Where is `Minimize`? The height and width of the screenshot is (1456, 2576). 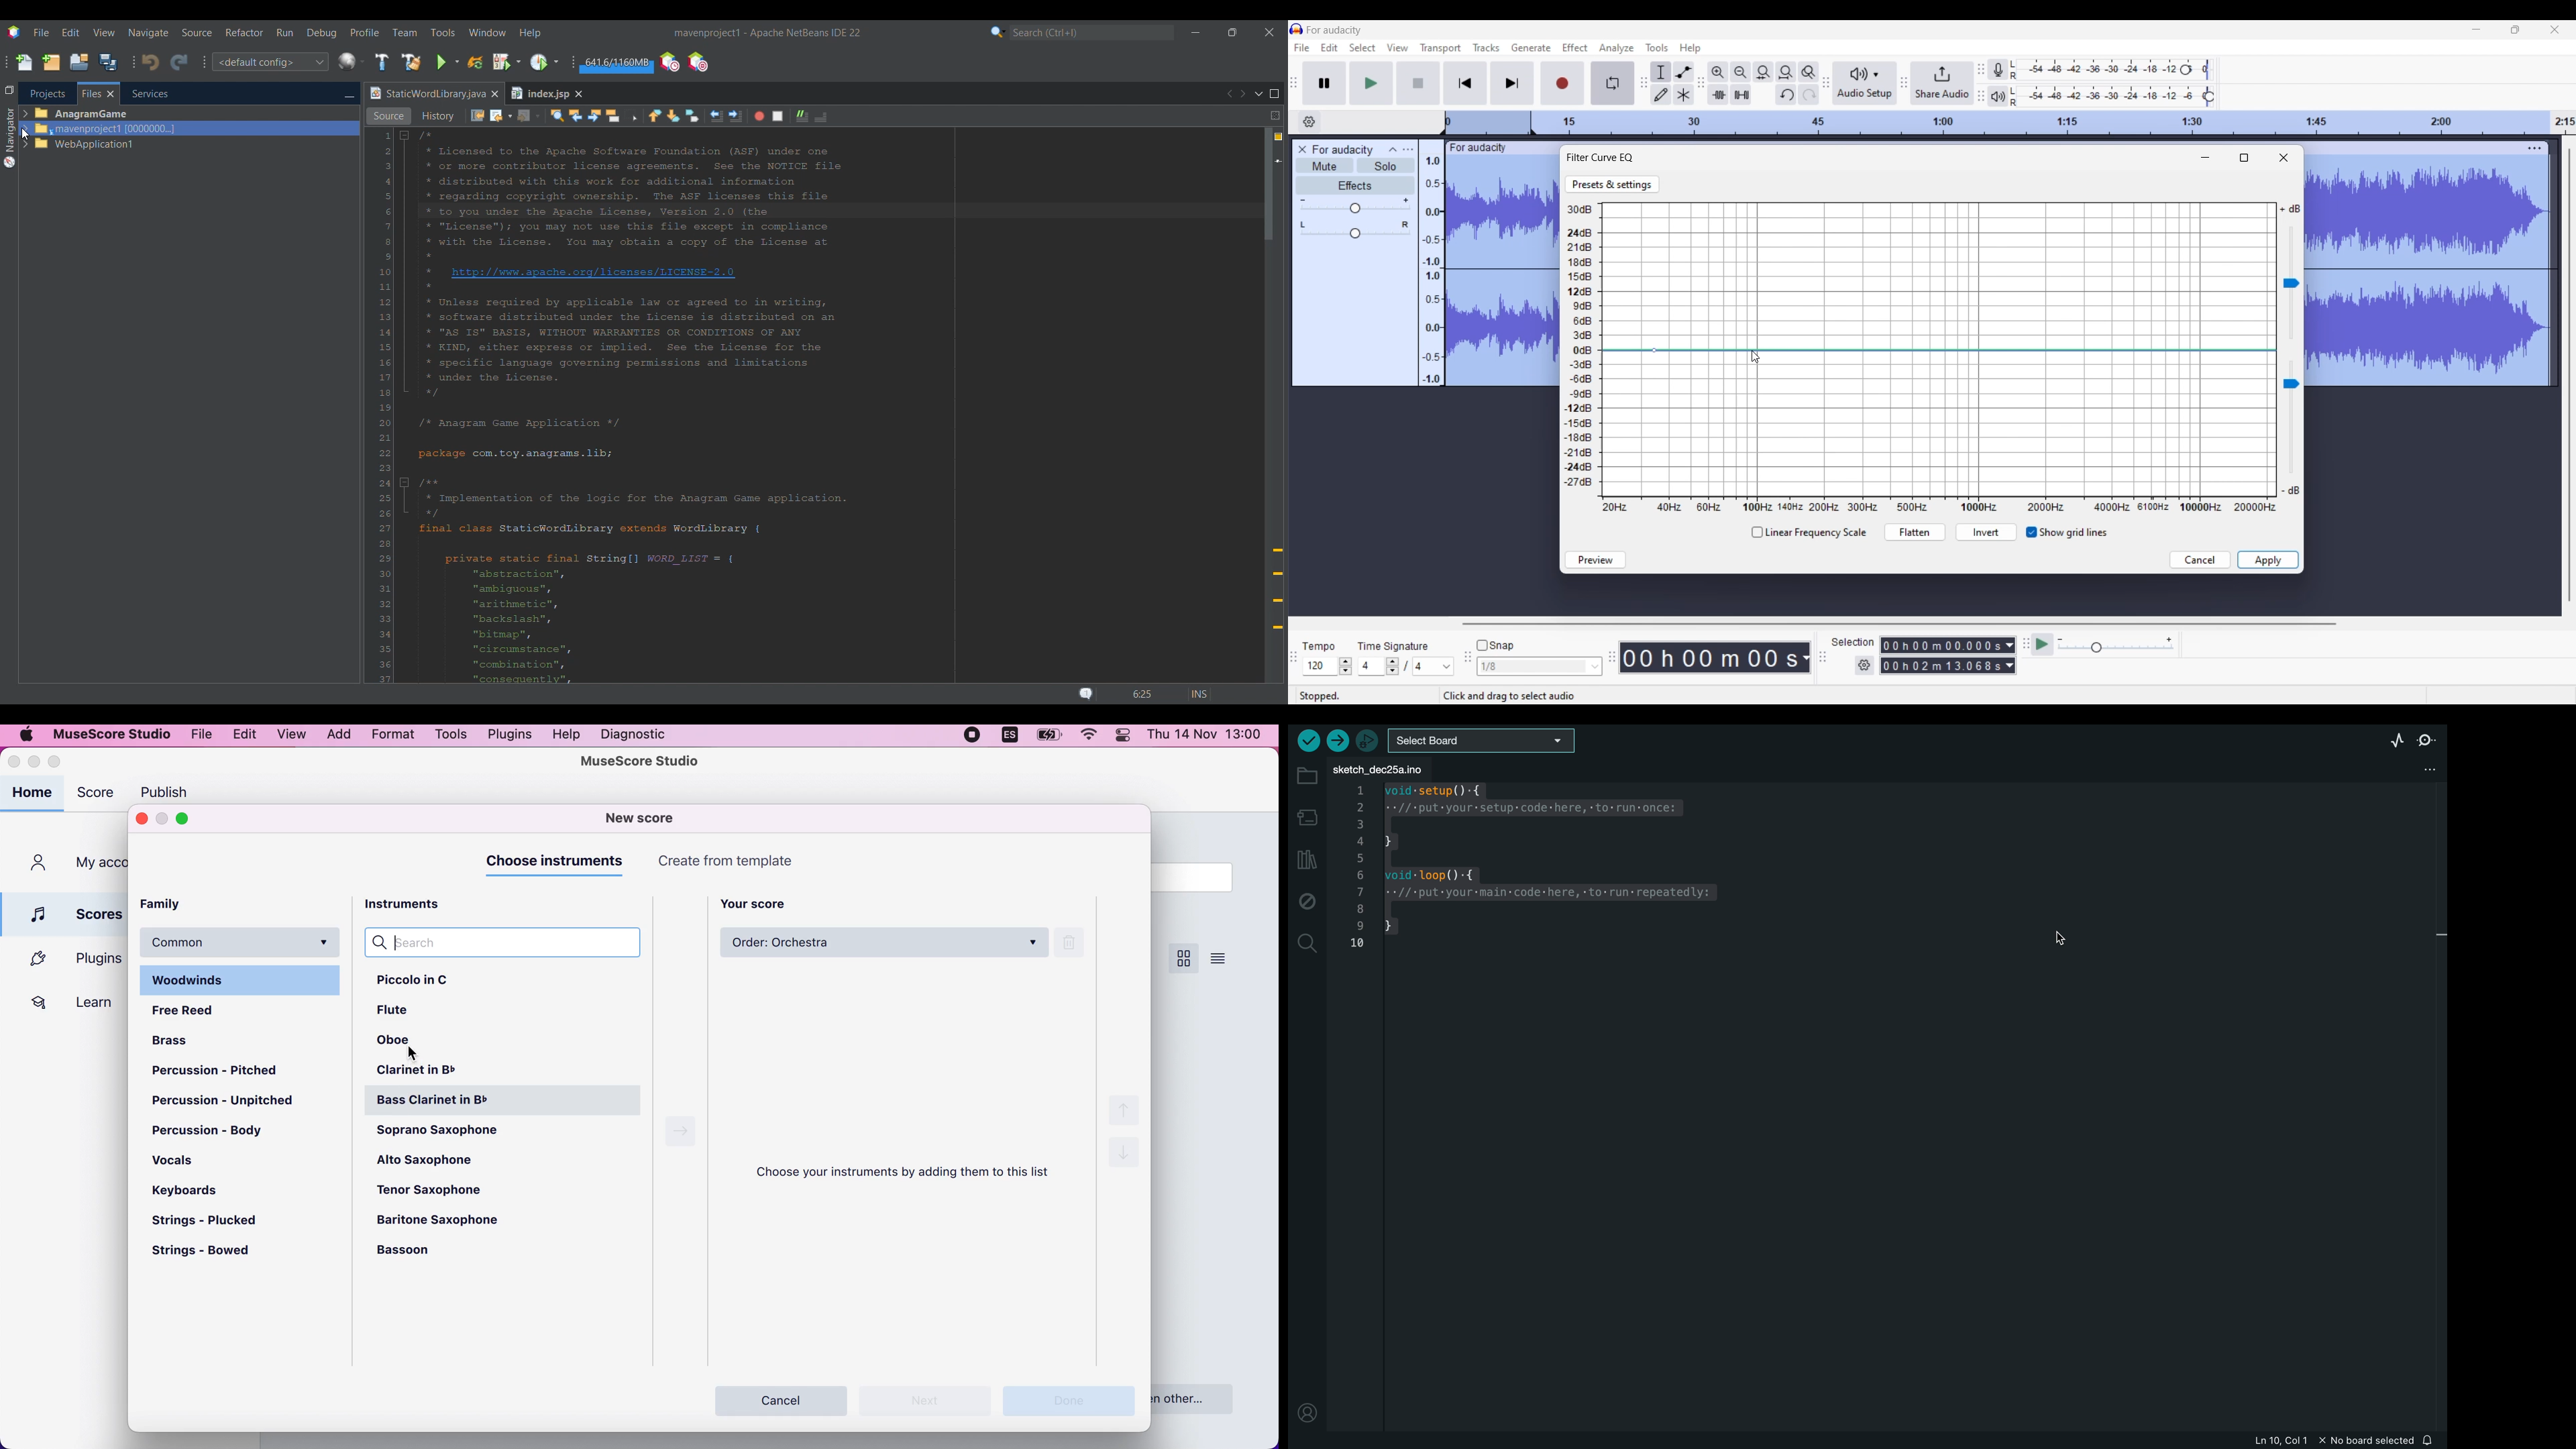 Minimize is located at coordinates (2206, 158).